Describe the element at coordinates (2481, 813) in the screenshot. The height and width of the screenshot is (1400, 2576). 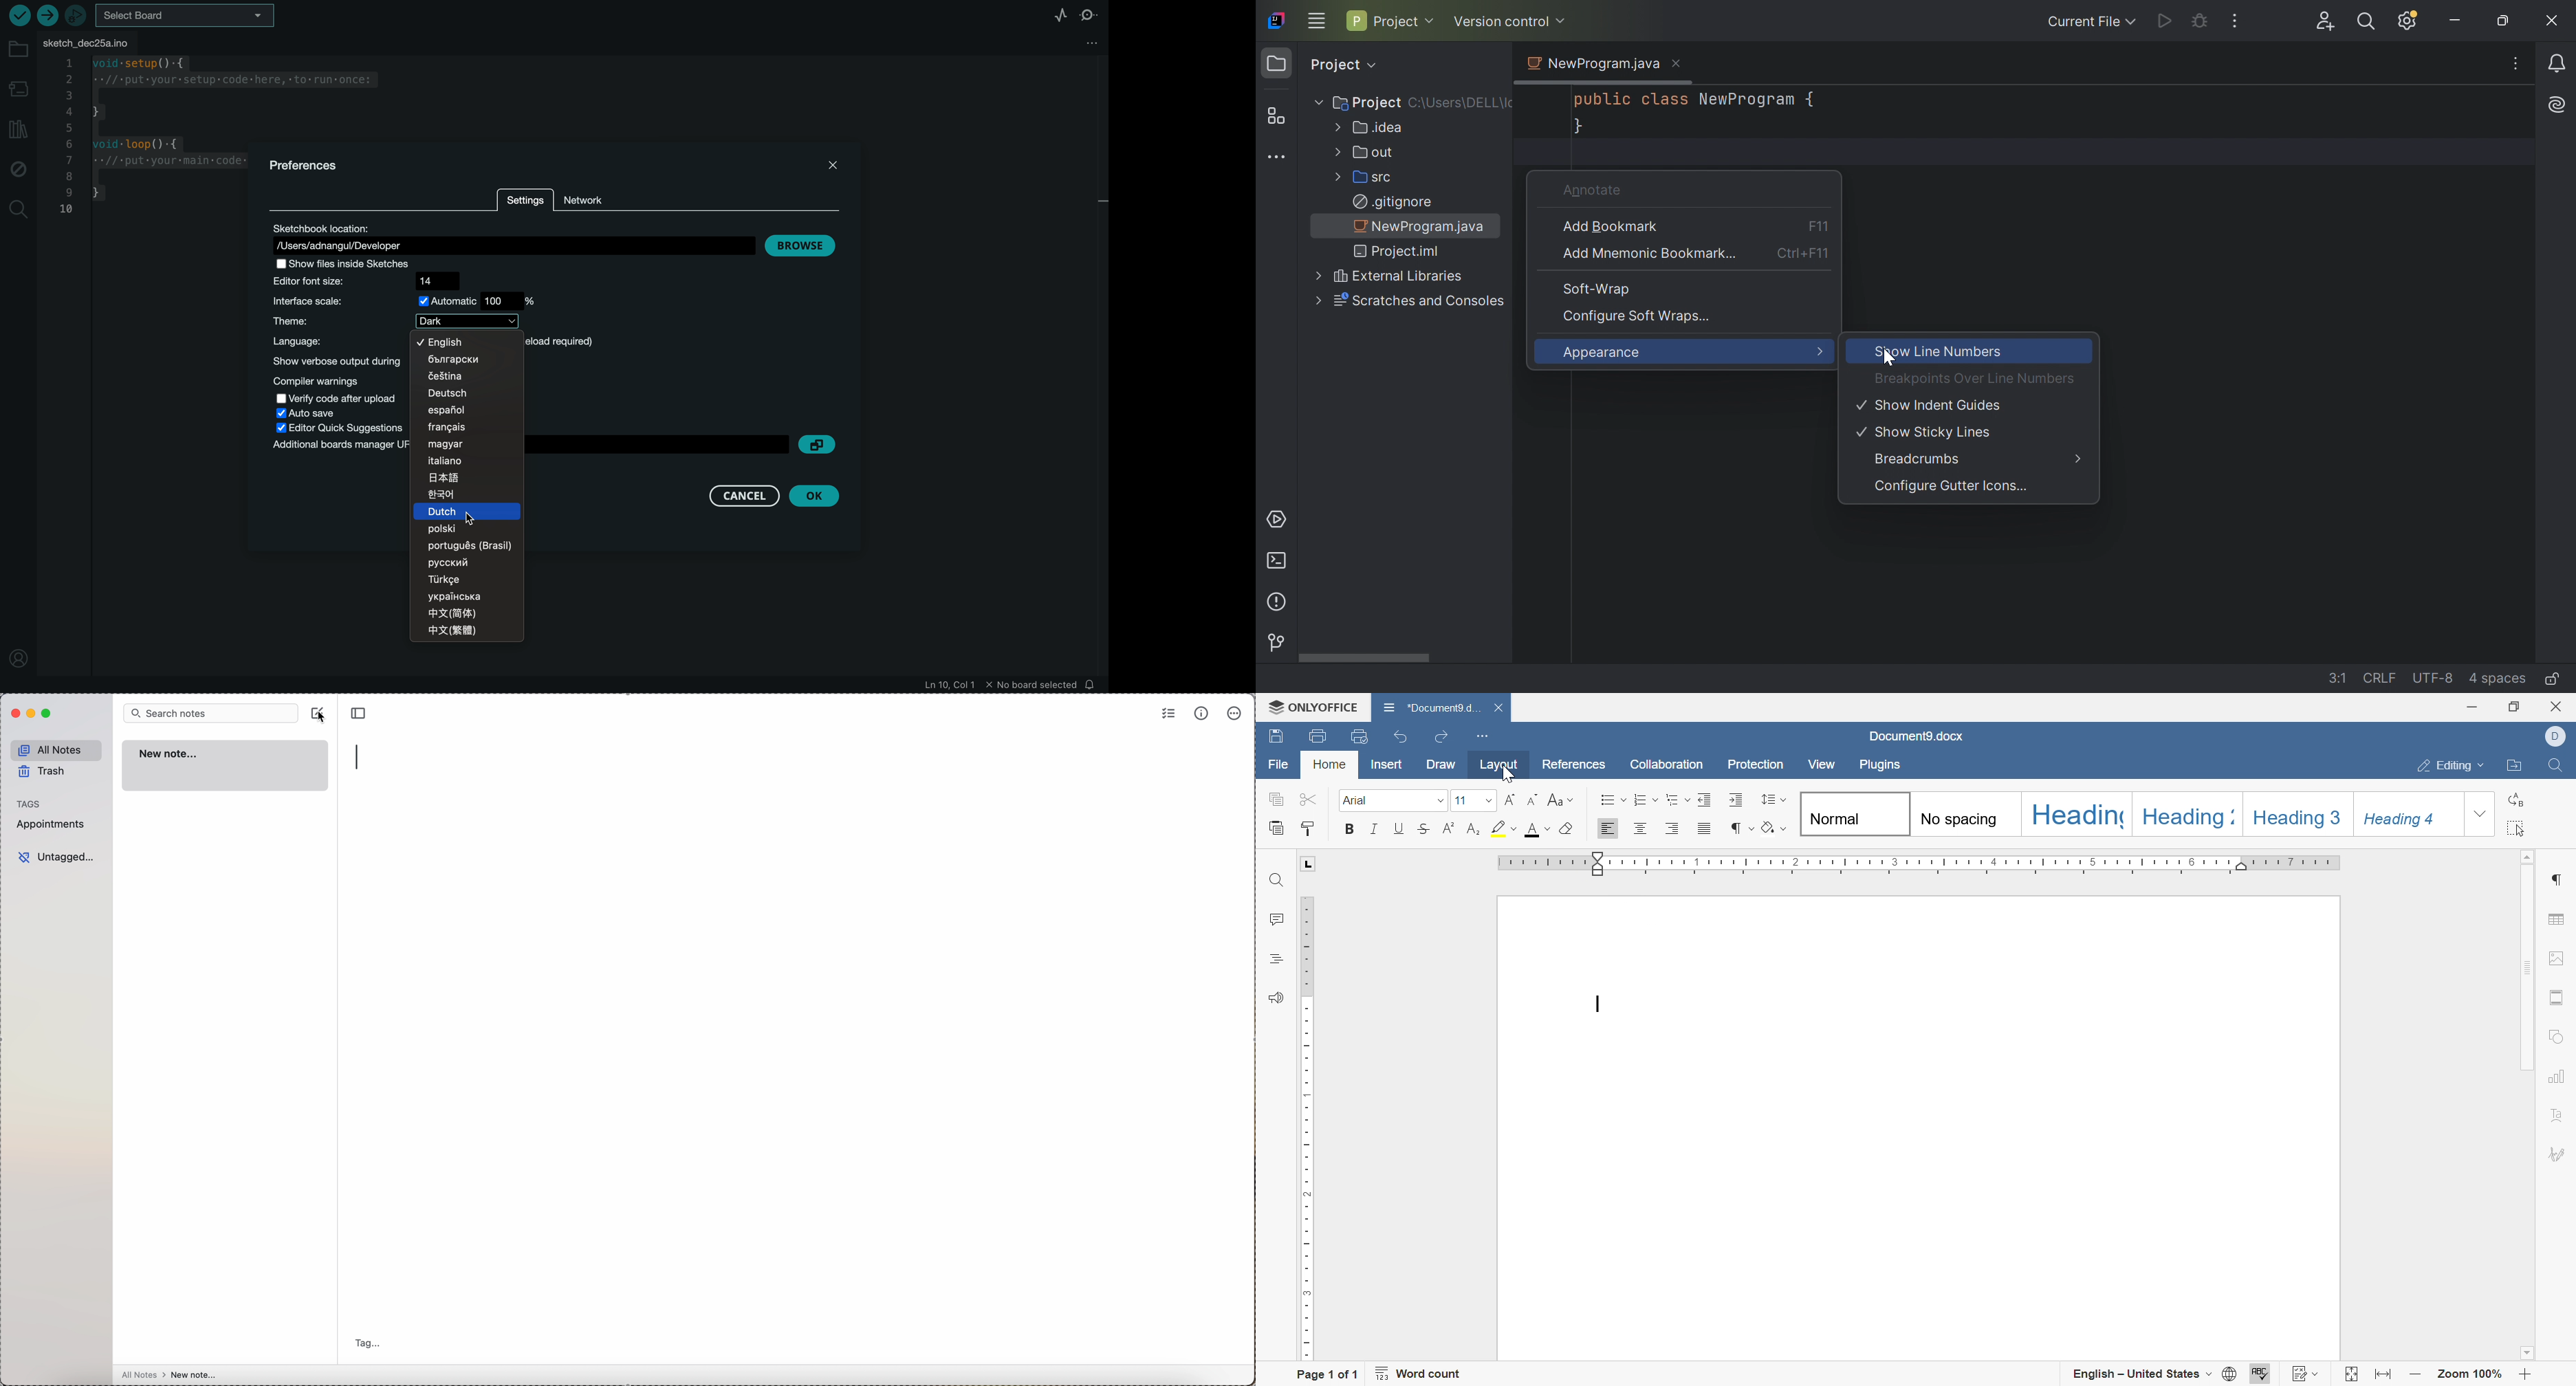
I see `drop down` at that location.